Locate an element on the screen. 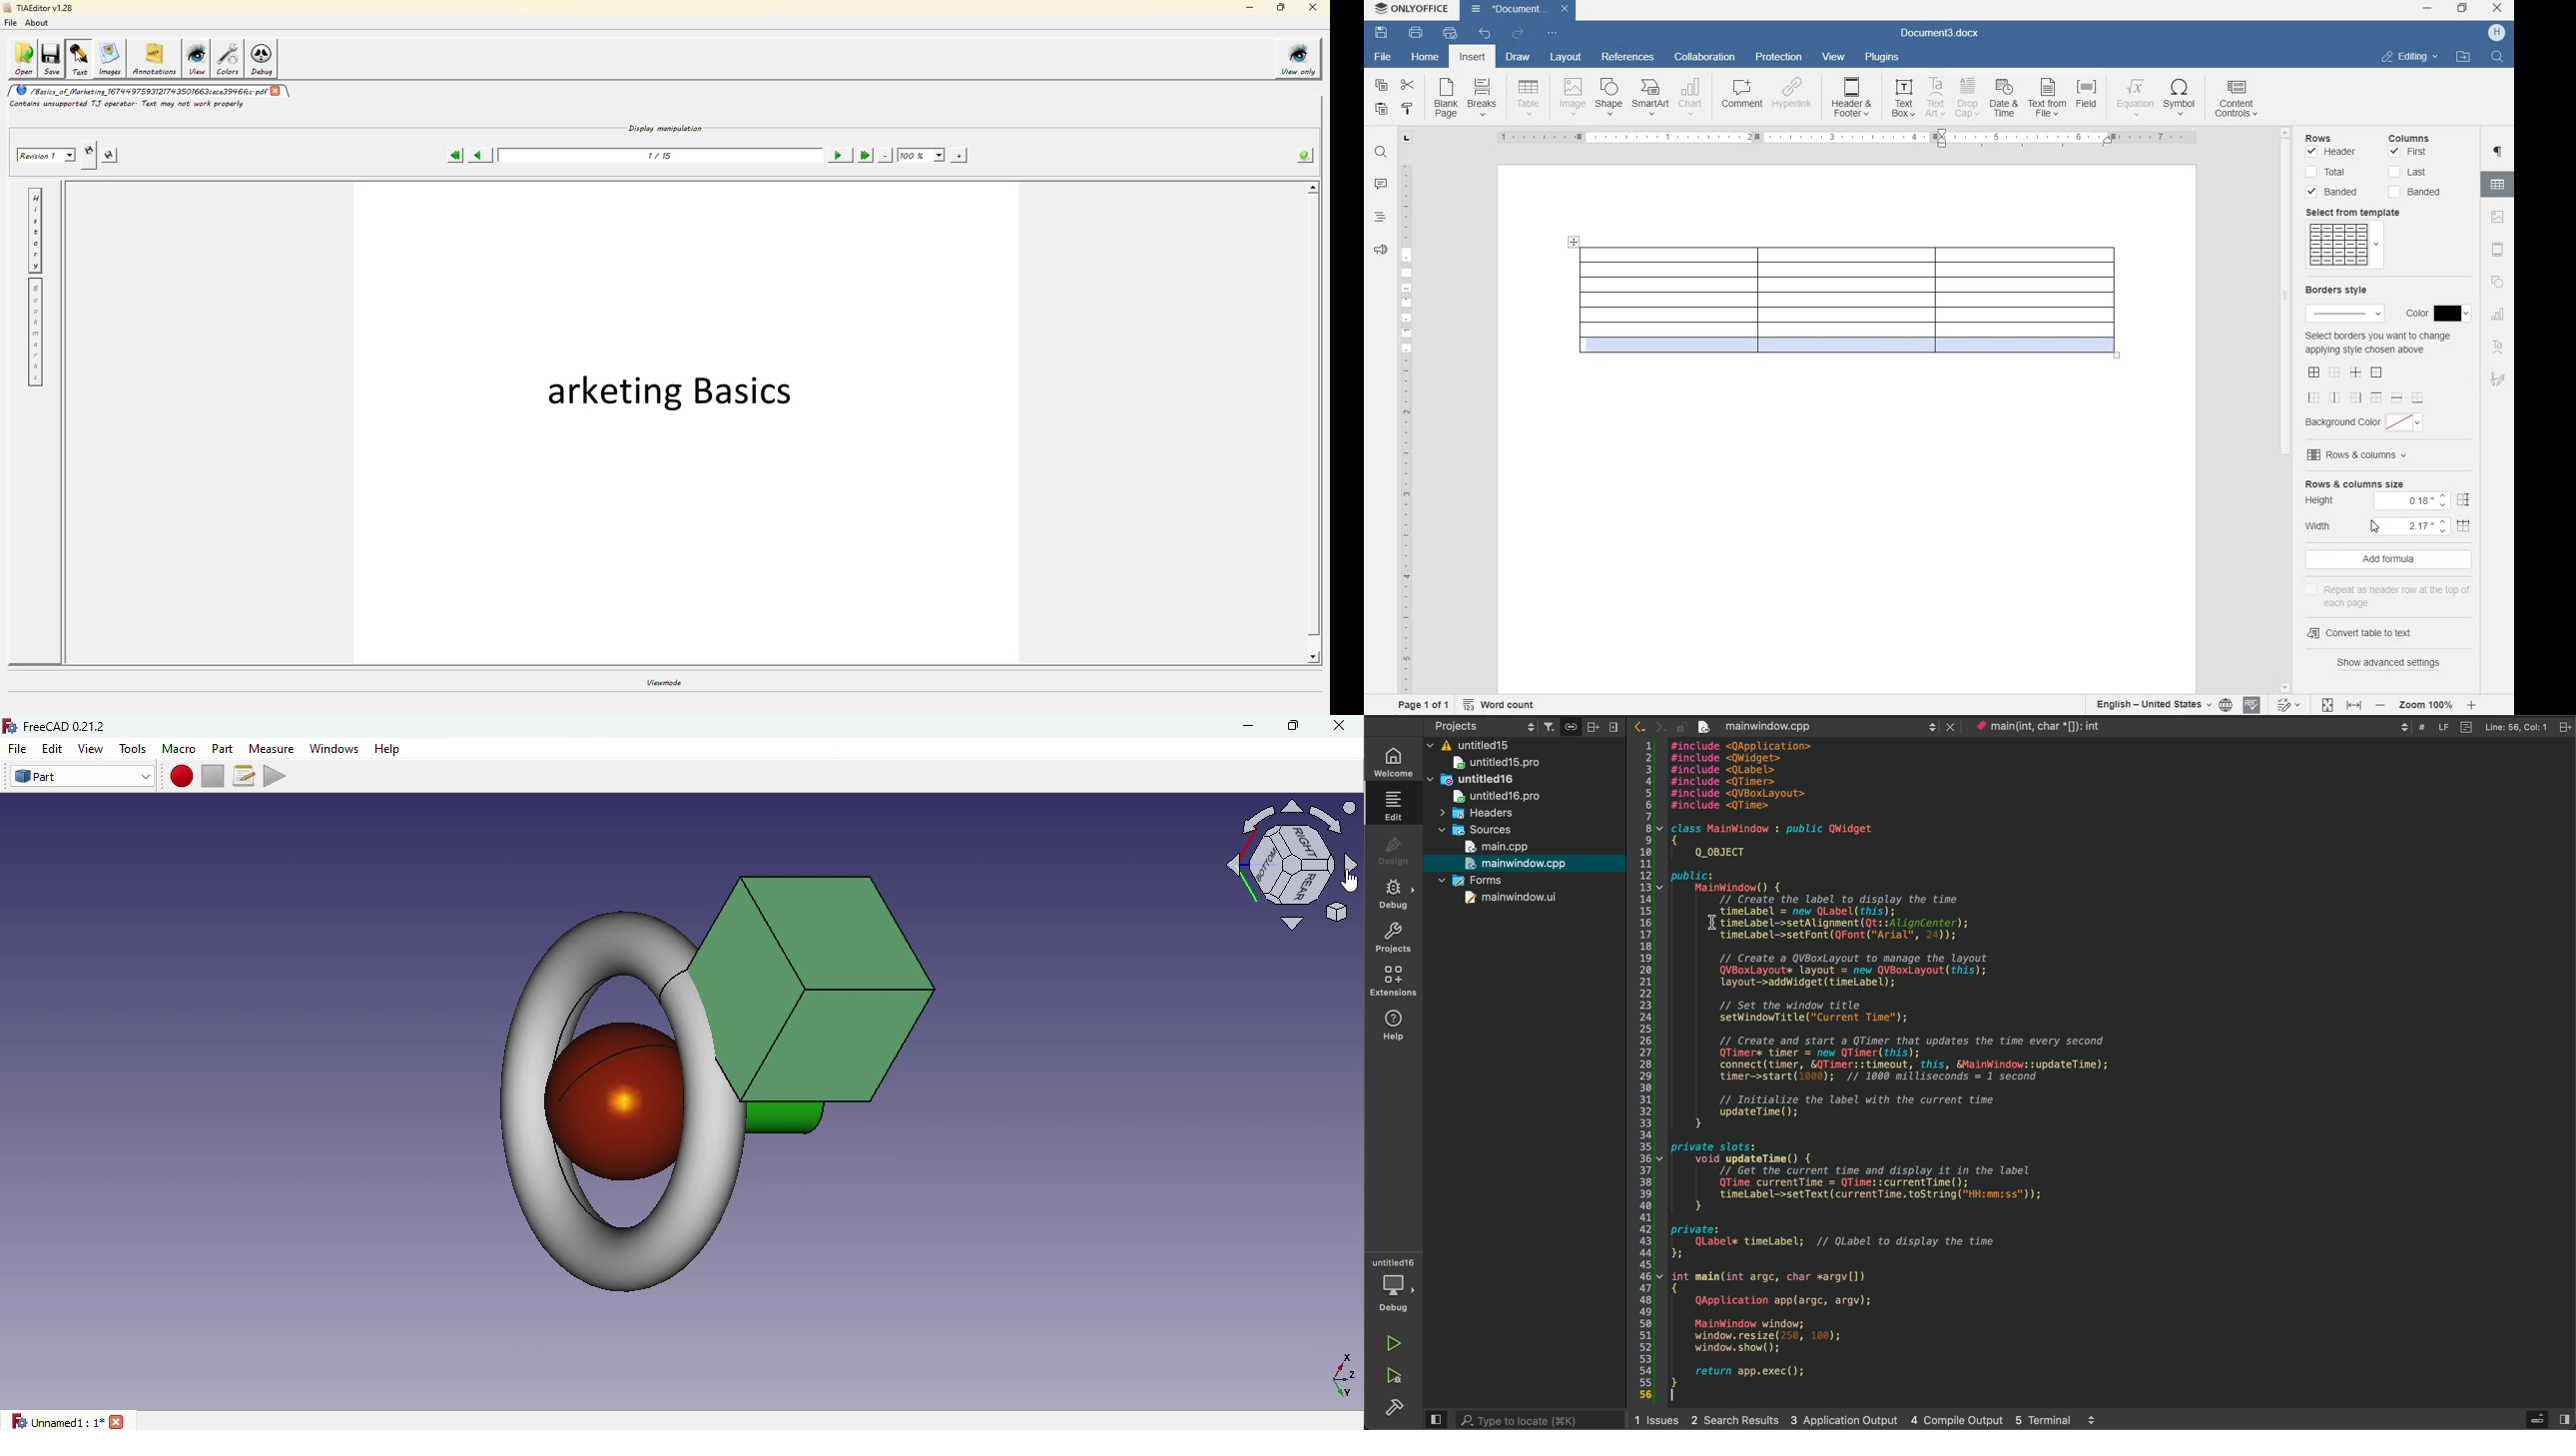  Document3.docx is located at coordinates (1938, 36).